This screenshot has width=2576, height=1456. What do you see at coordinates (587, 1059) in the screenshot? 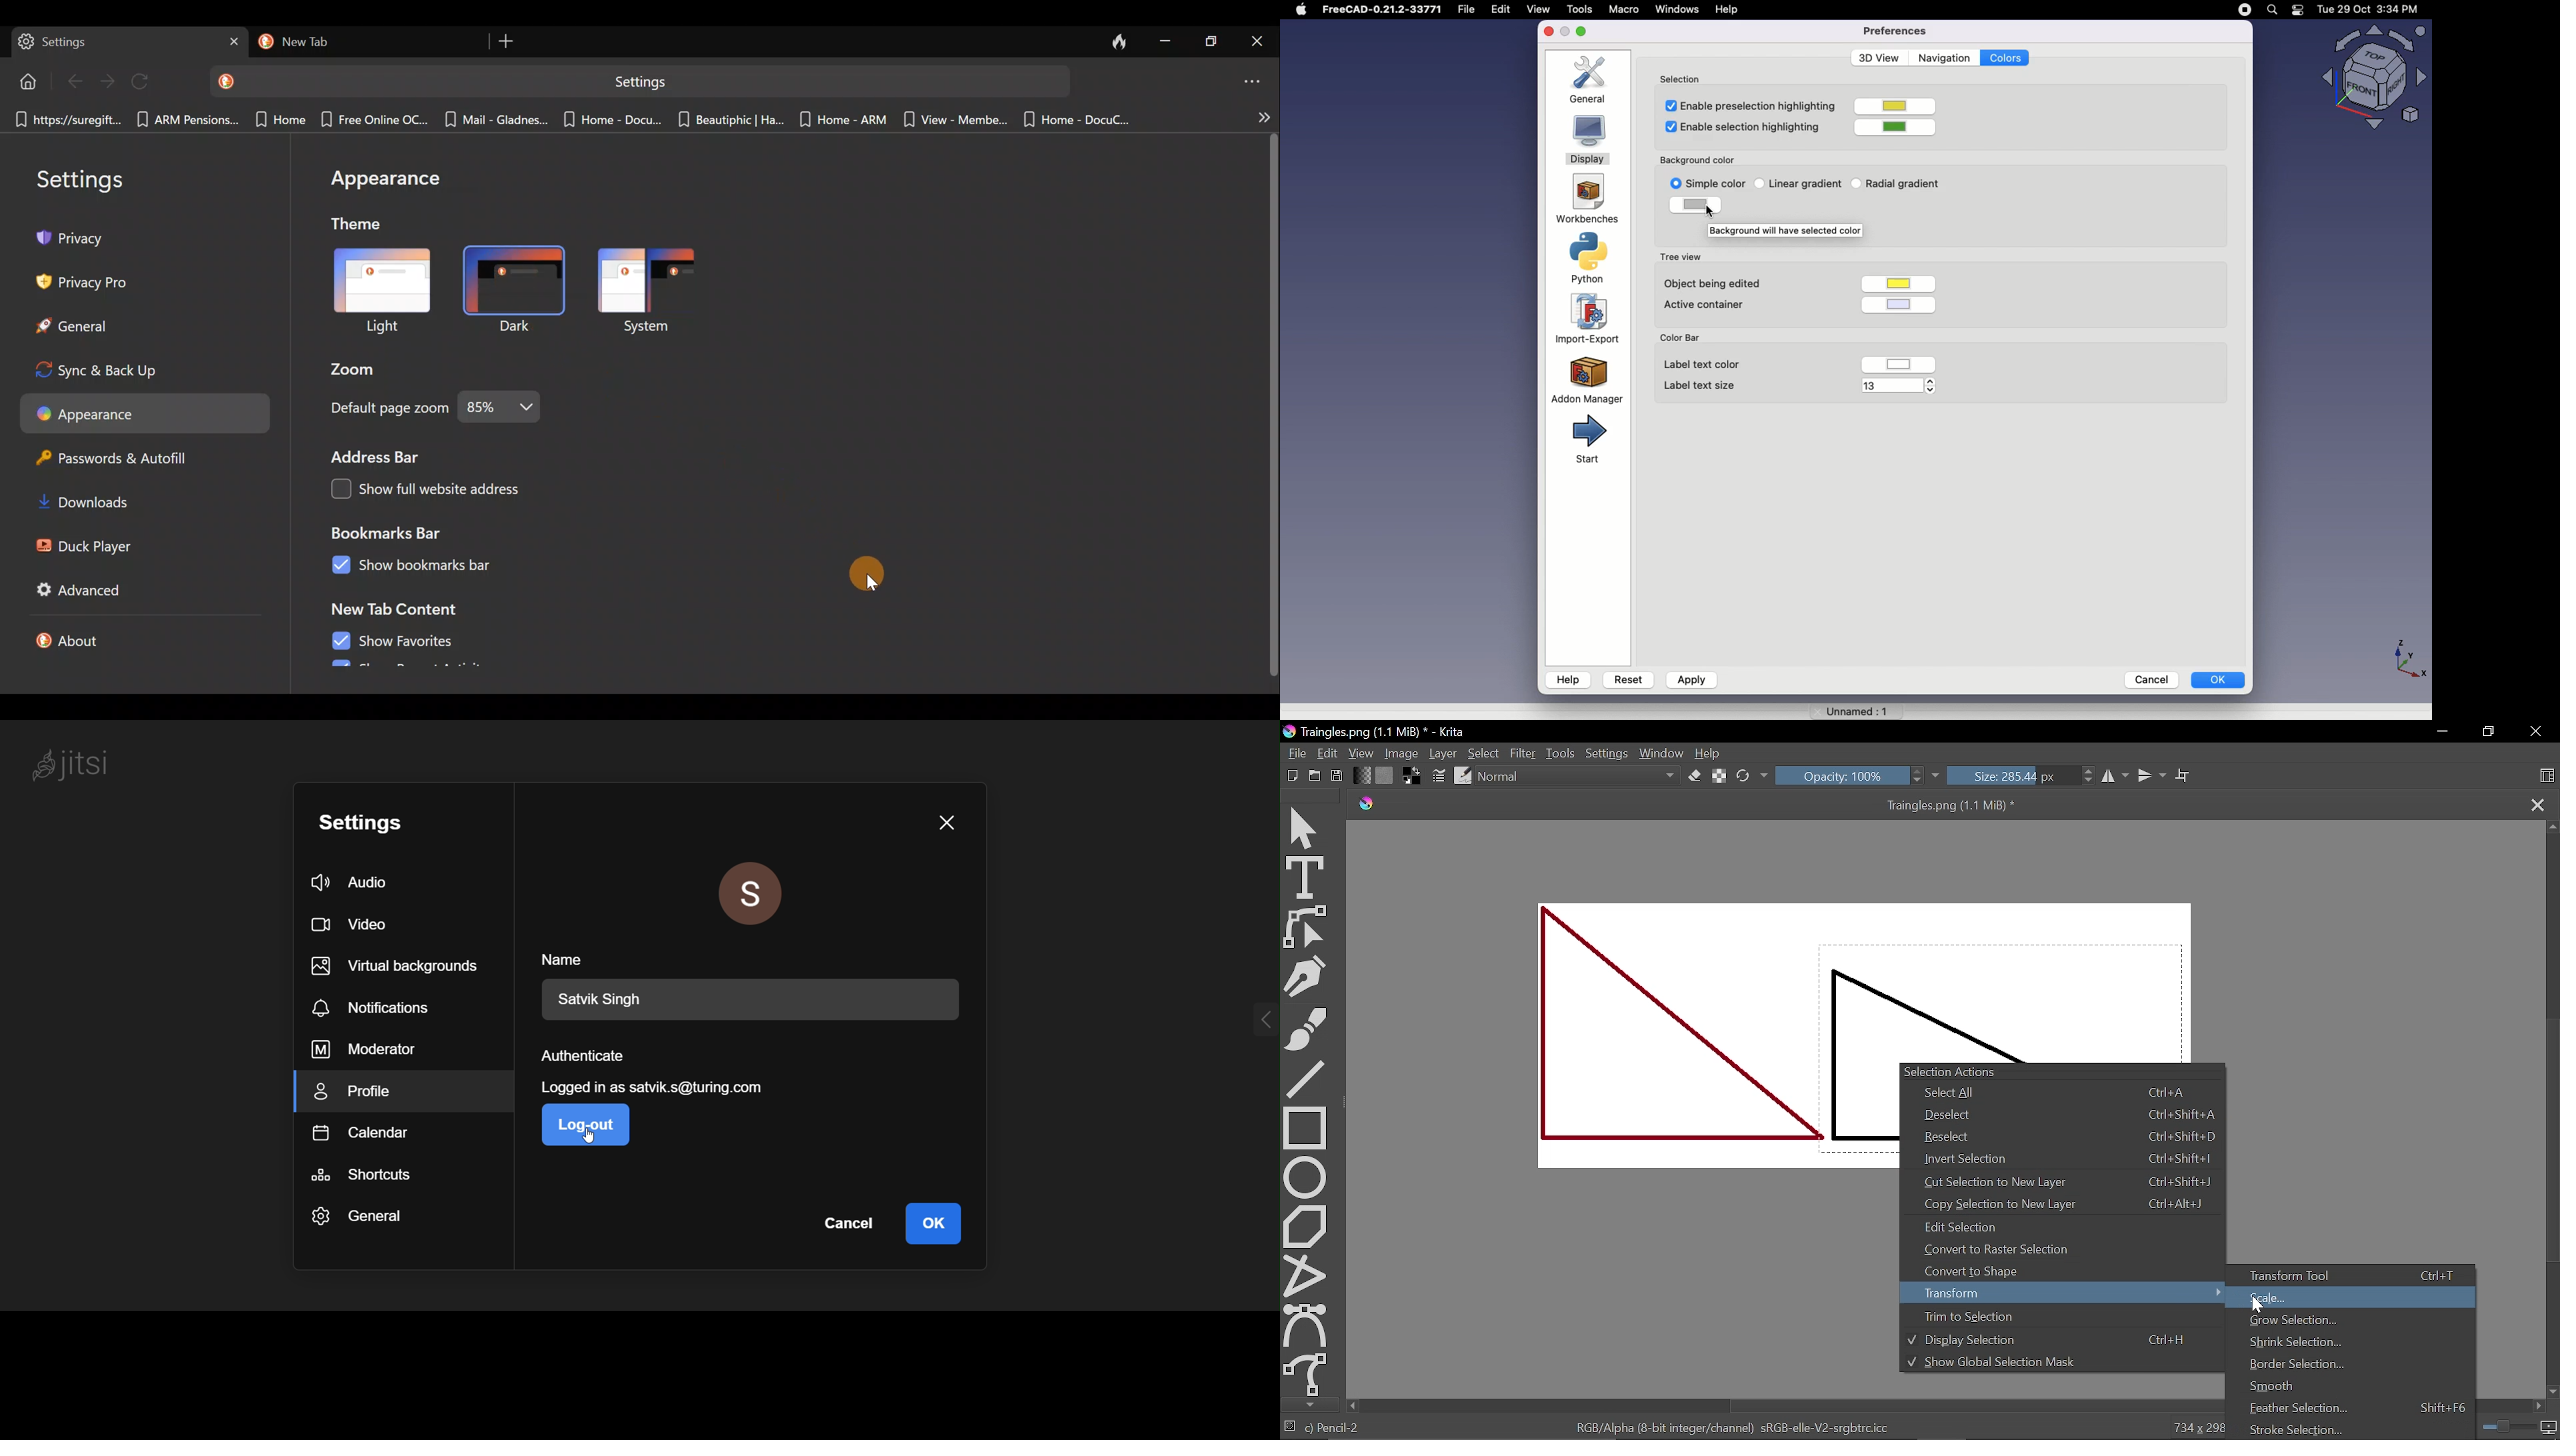
I see `authenticate` at bounding box center [587, 1059].